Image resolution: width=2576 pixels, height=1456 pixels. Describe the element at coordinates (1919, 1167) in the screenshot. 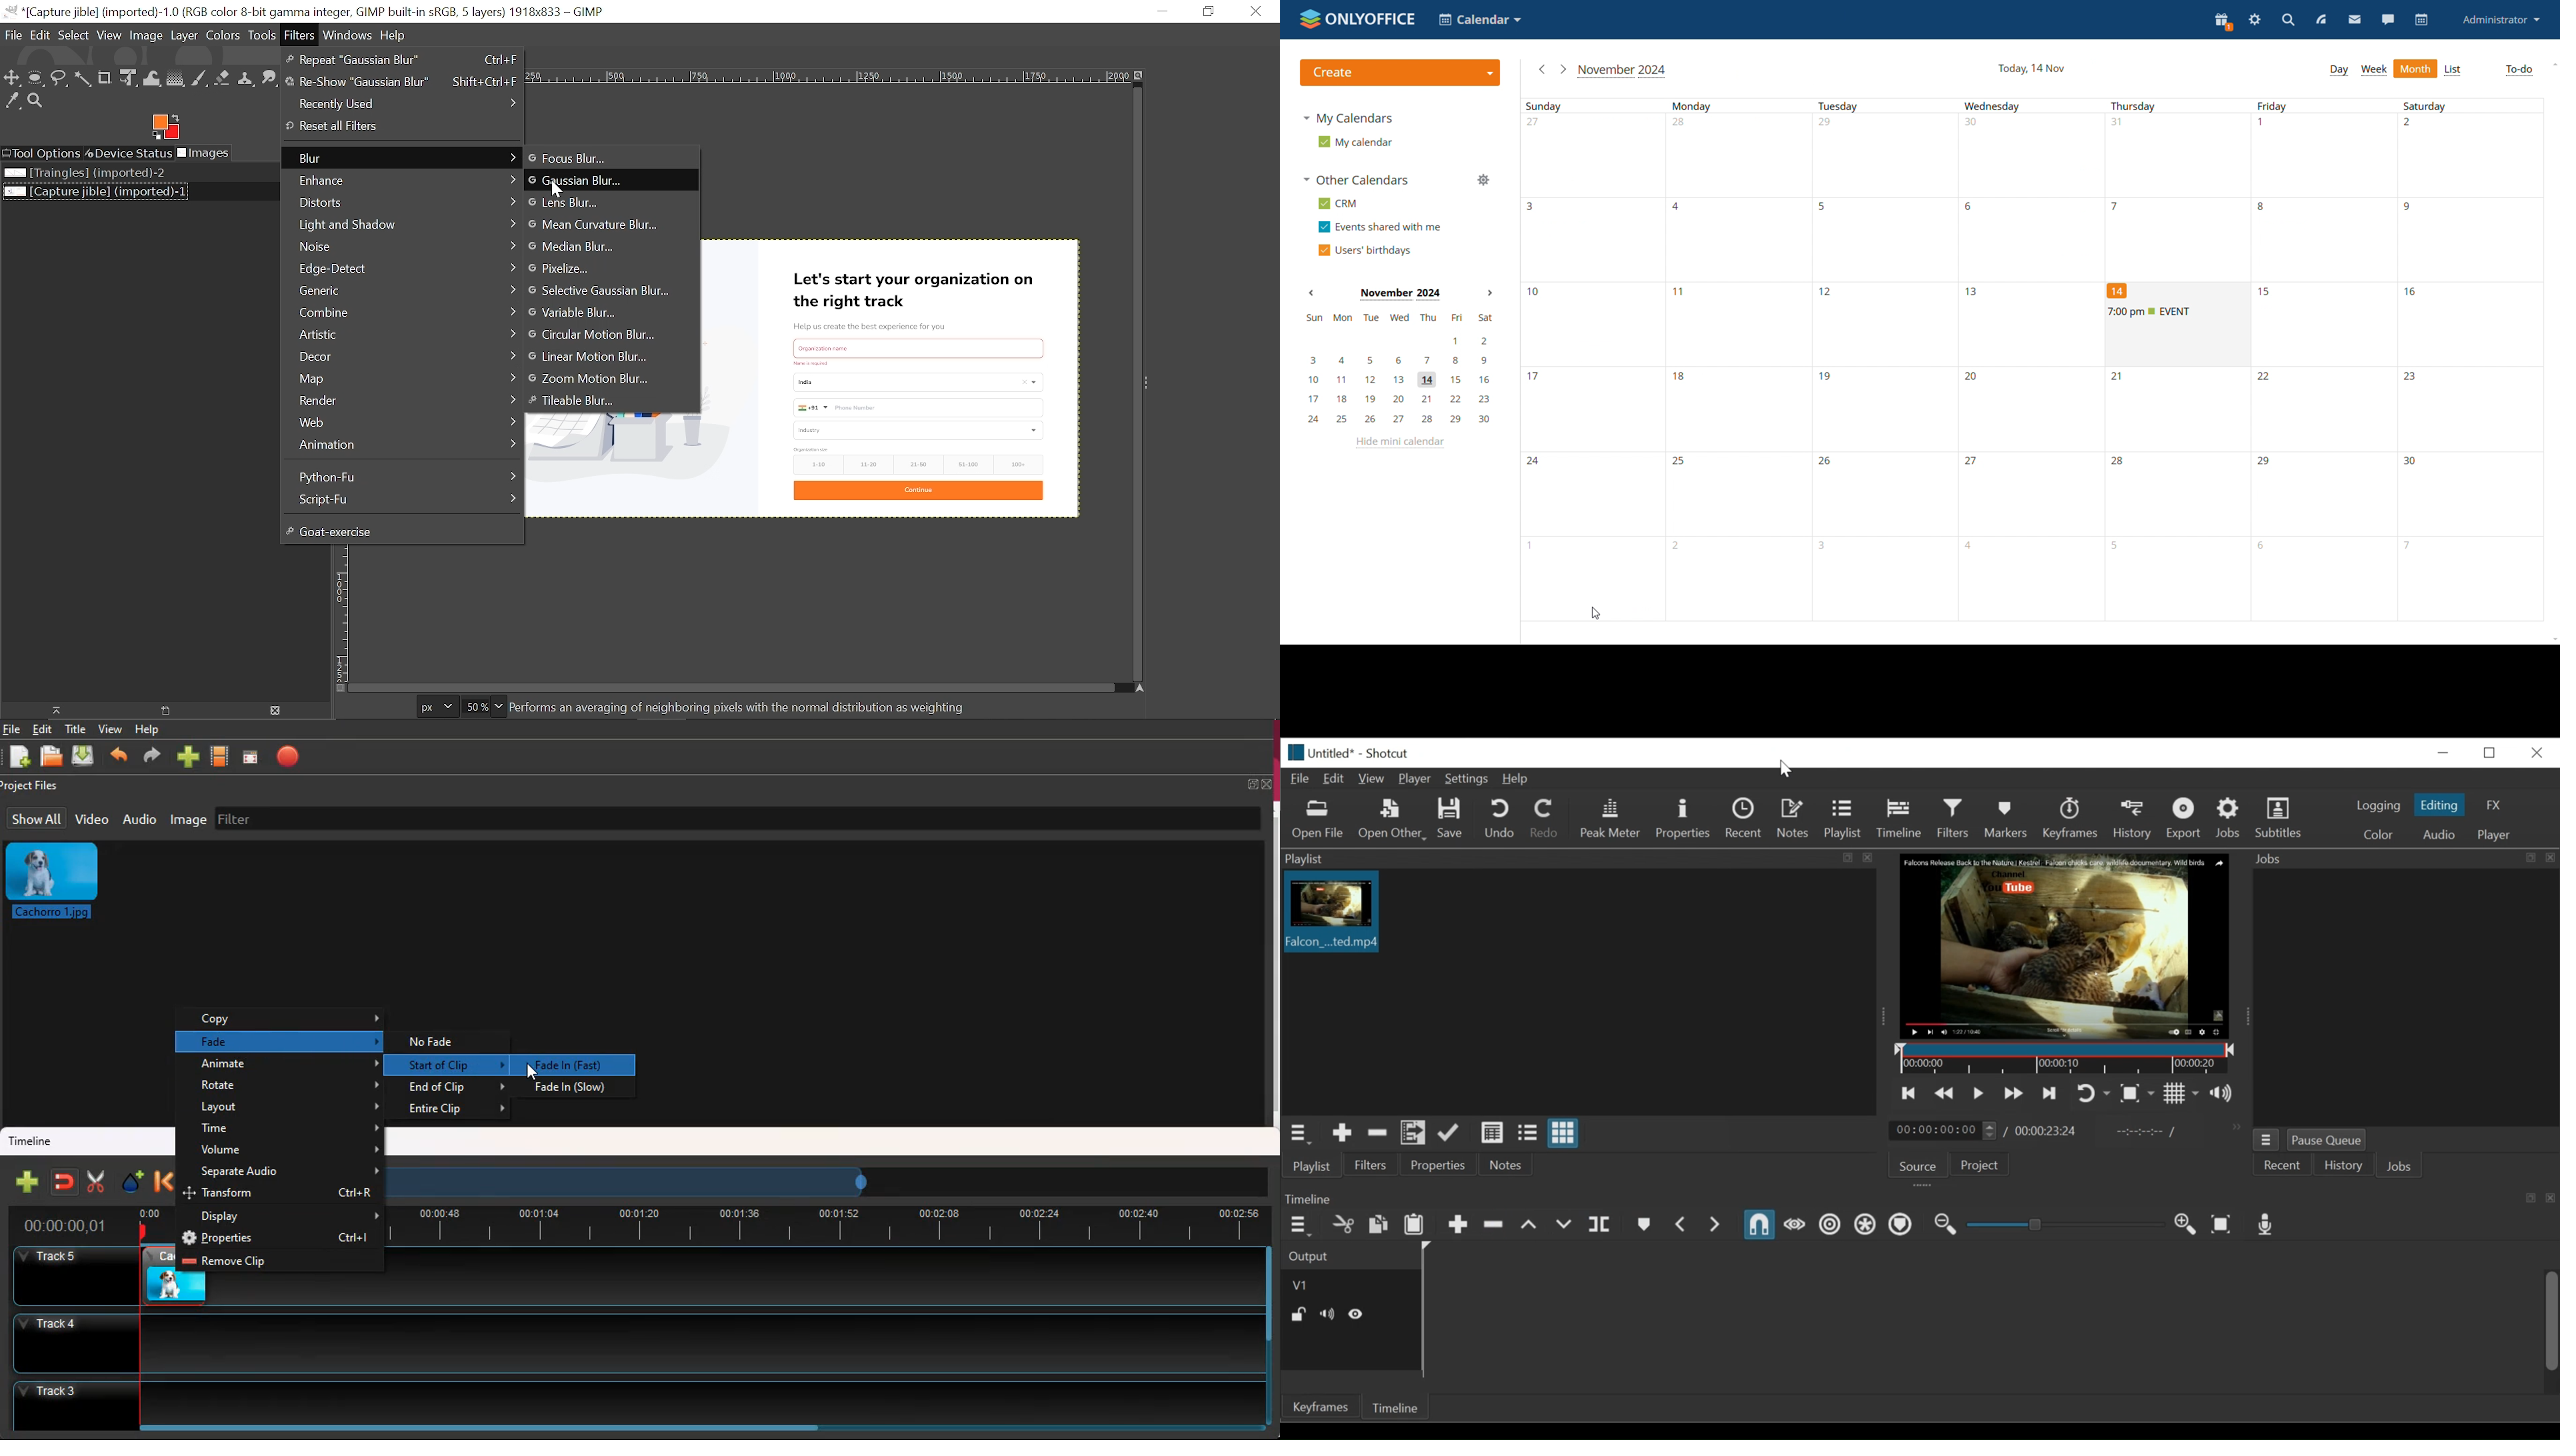

I see `Source` at that location.